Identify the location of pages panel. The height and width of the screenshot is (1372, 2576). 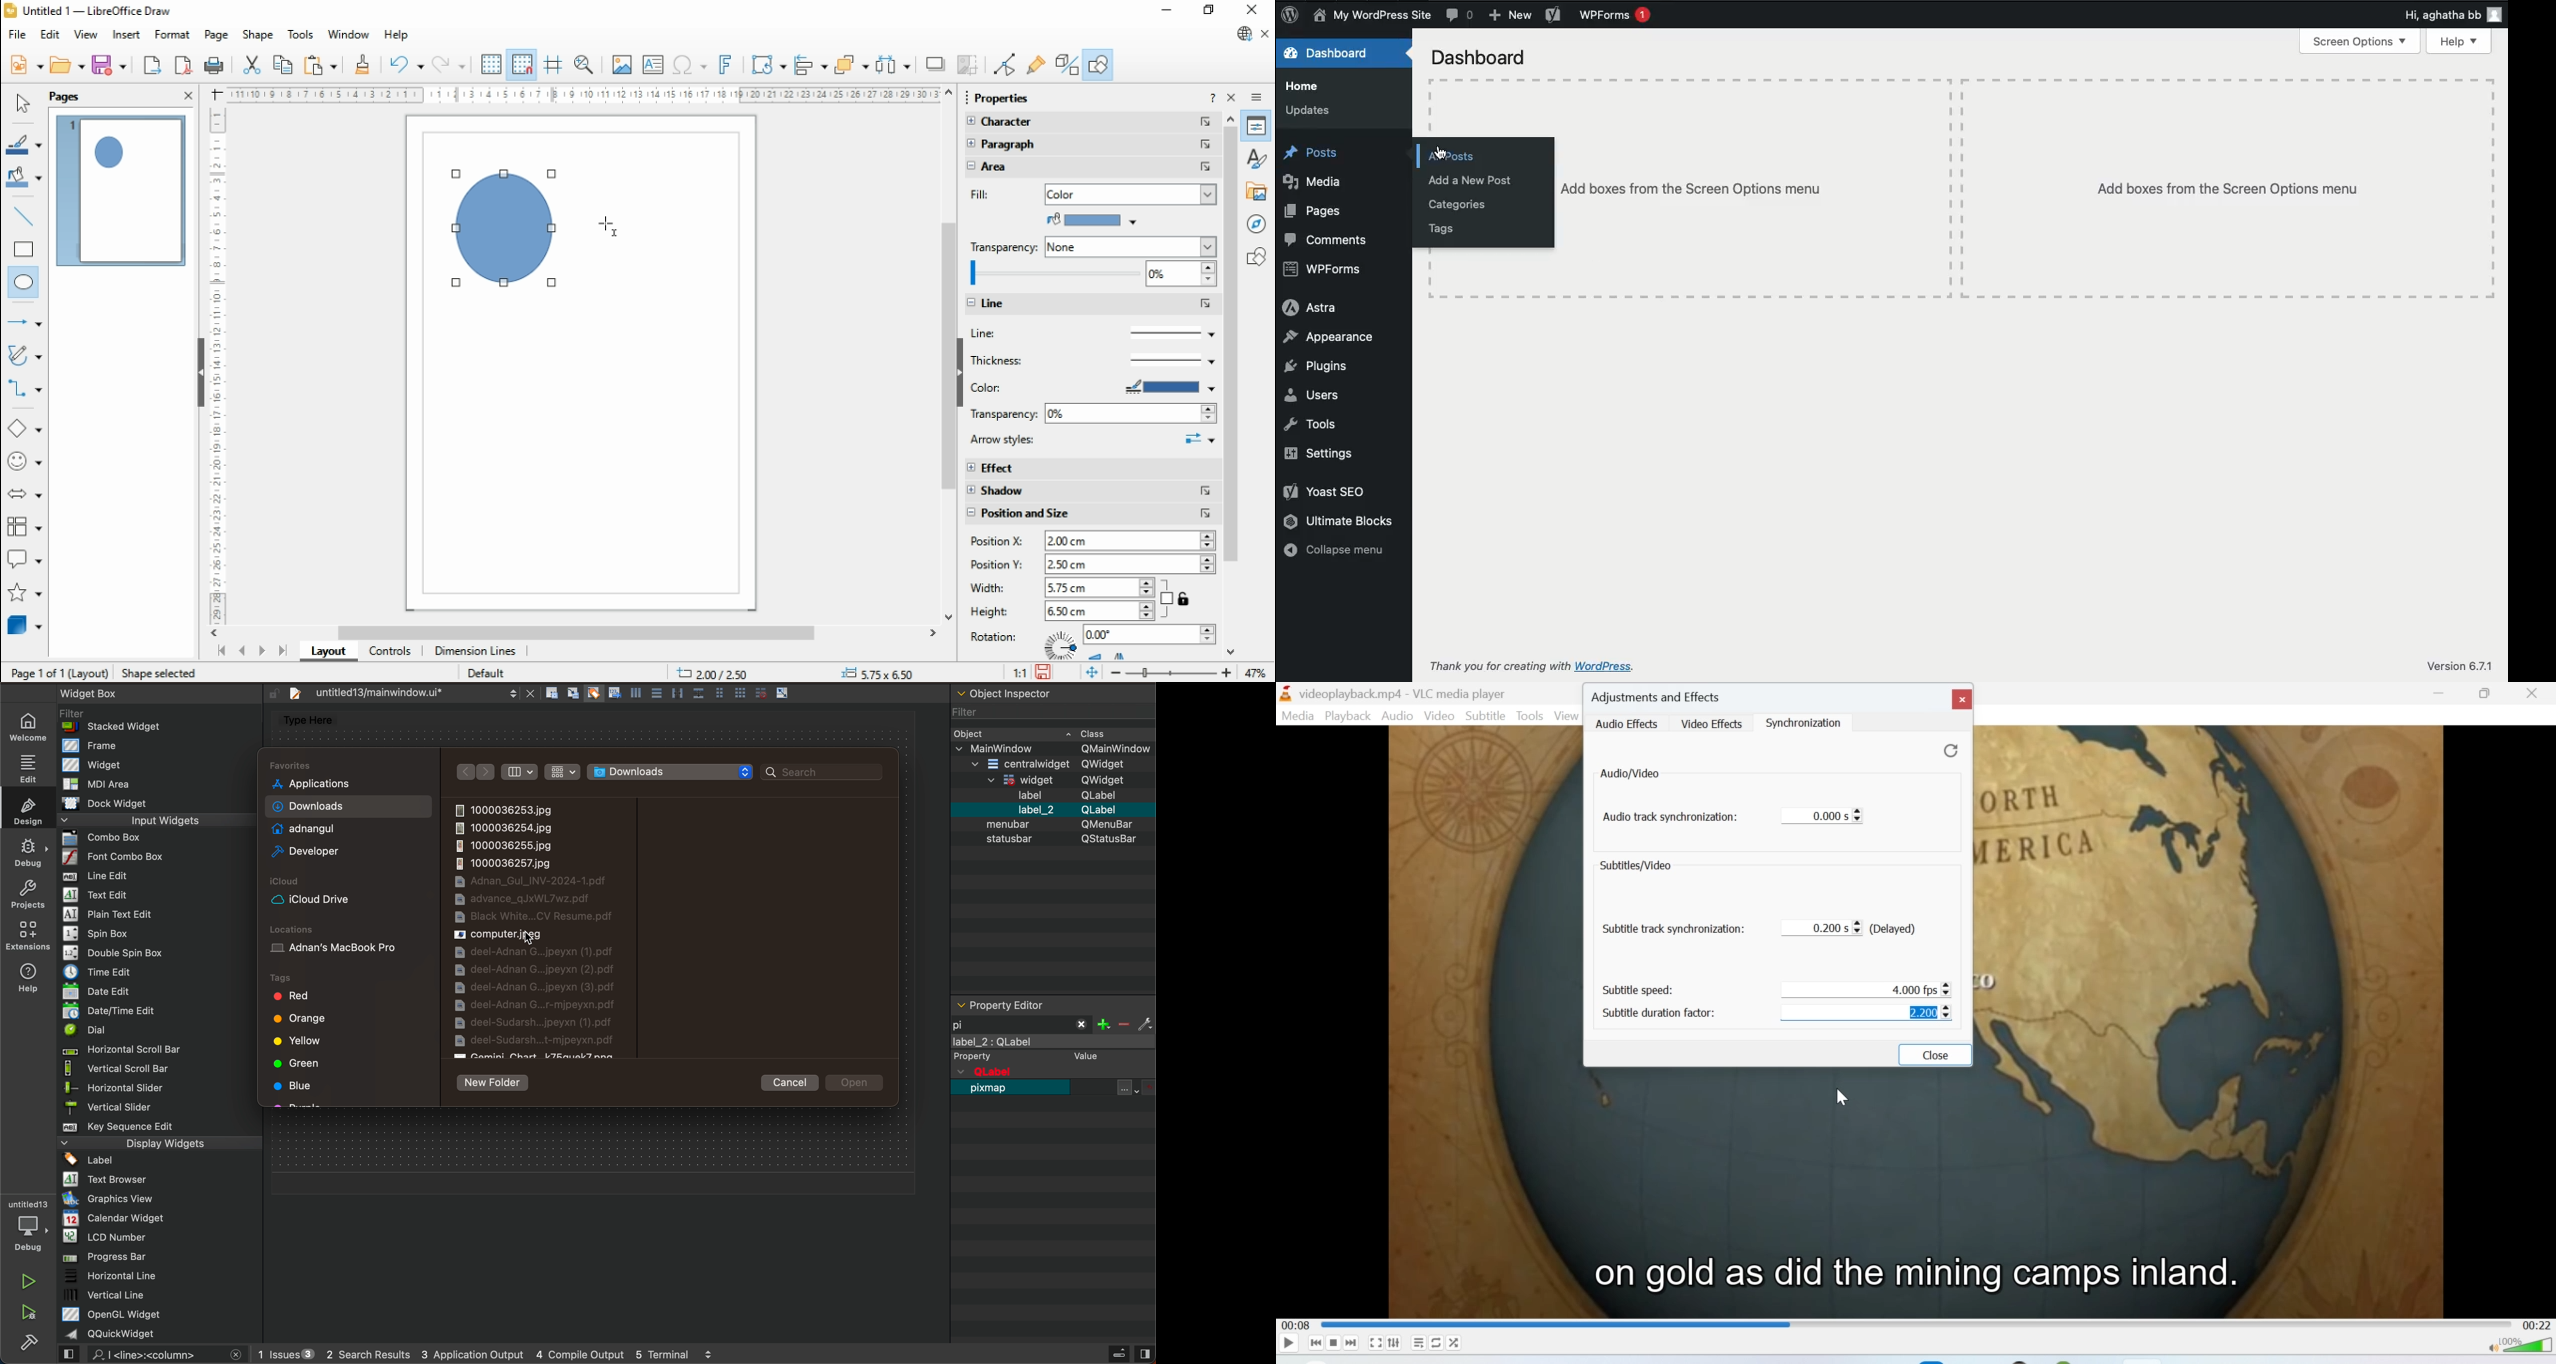
(79, 97).